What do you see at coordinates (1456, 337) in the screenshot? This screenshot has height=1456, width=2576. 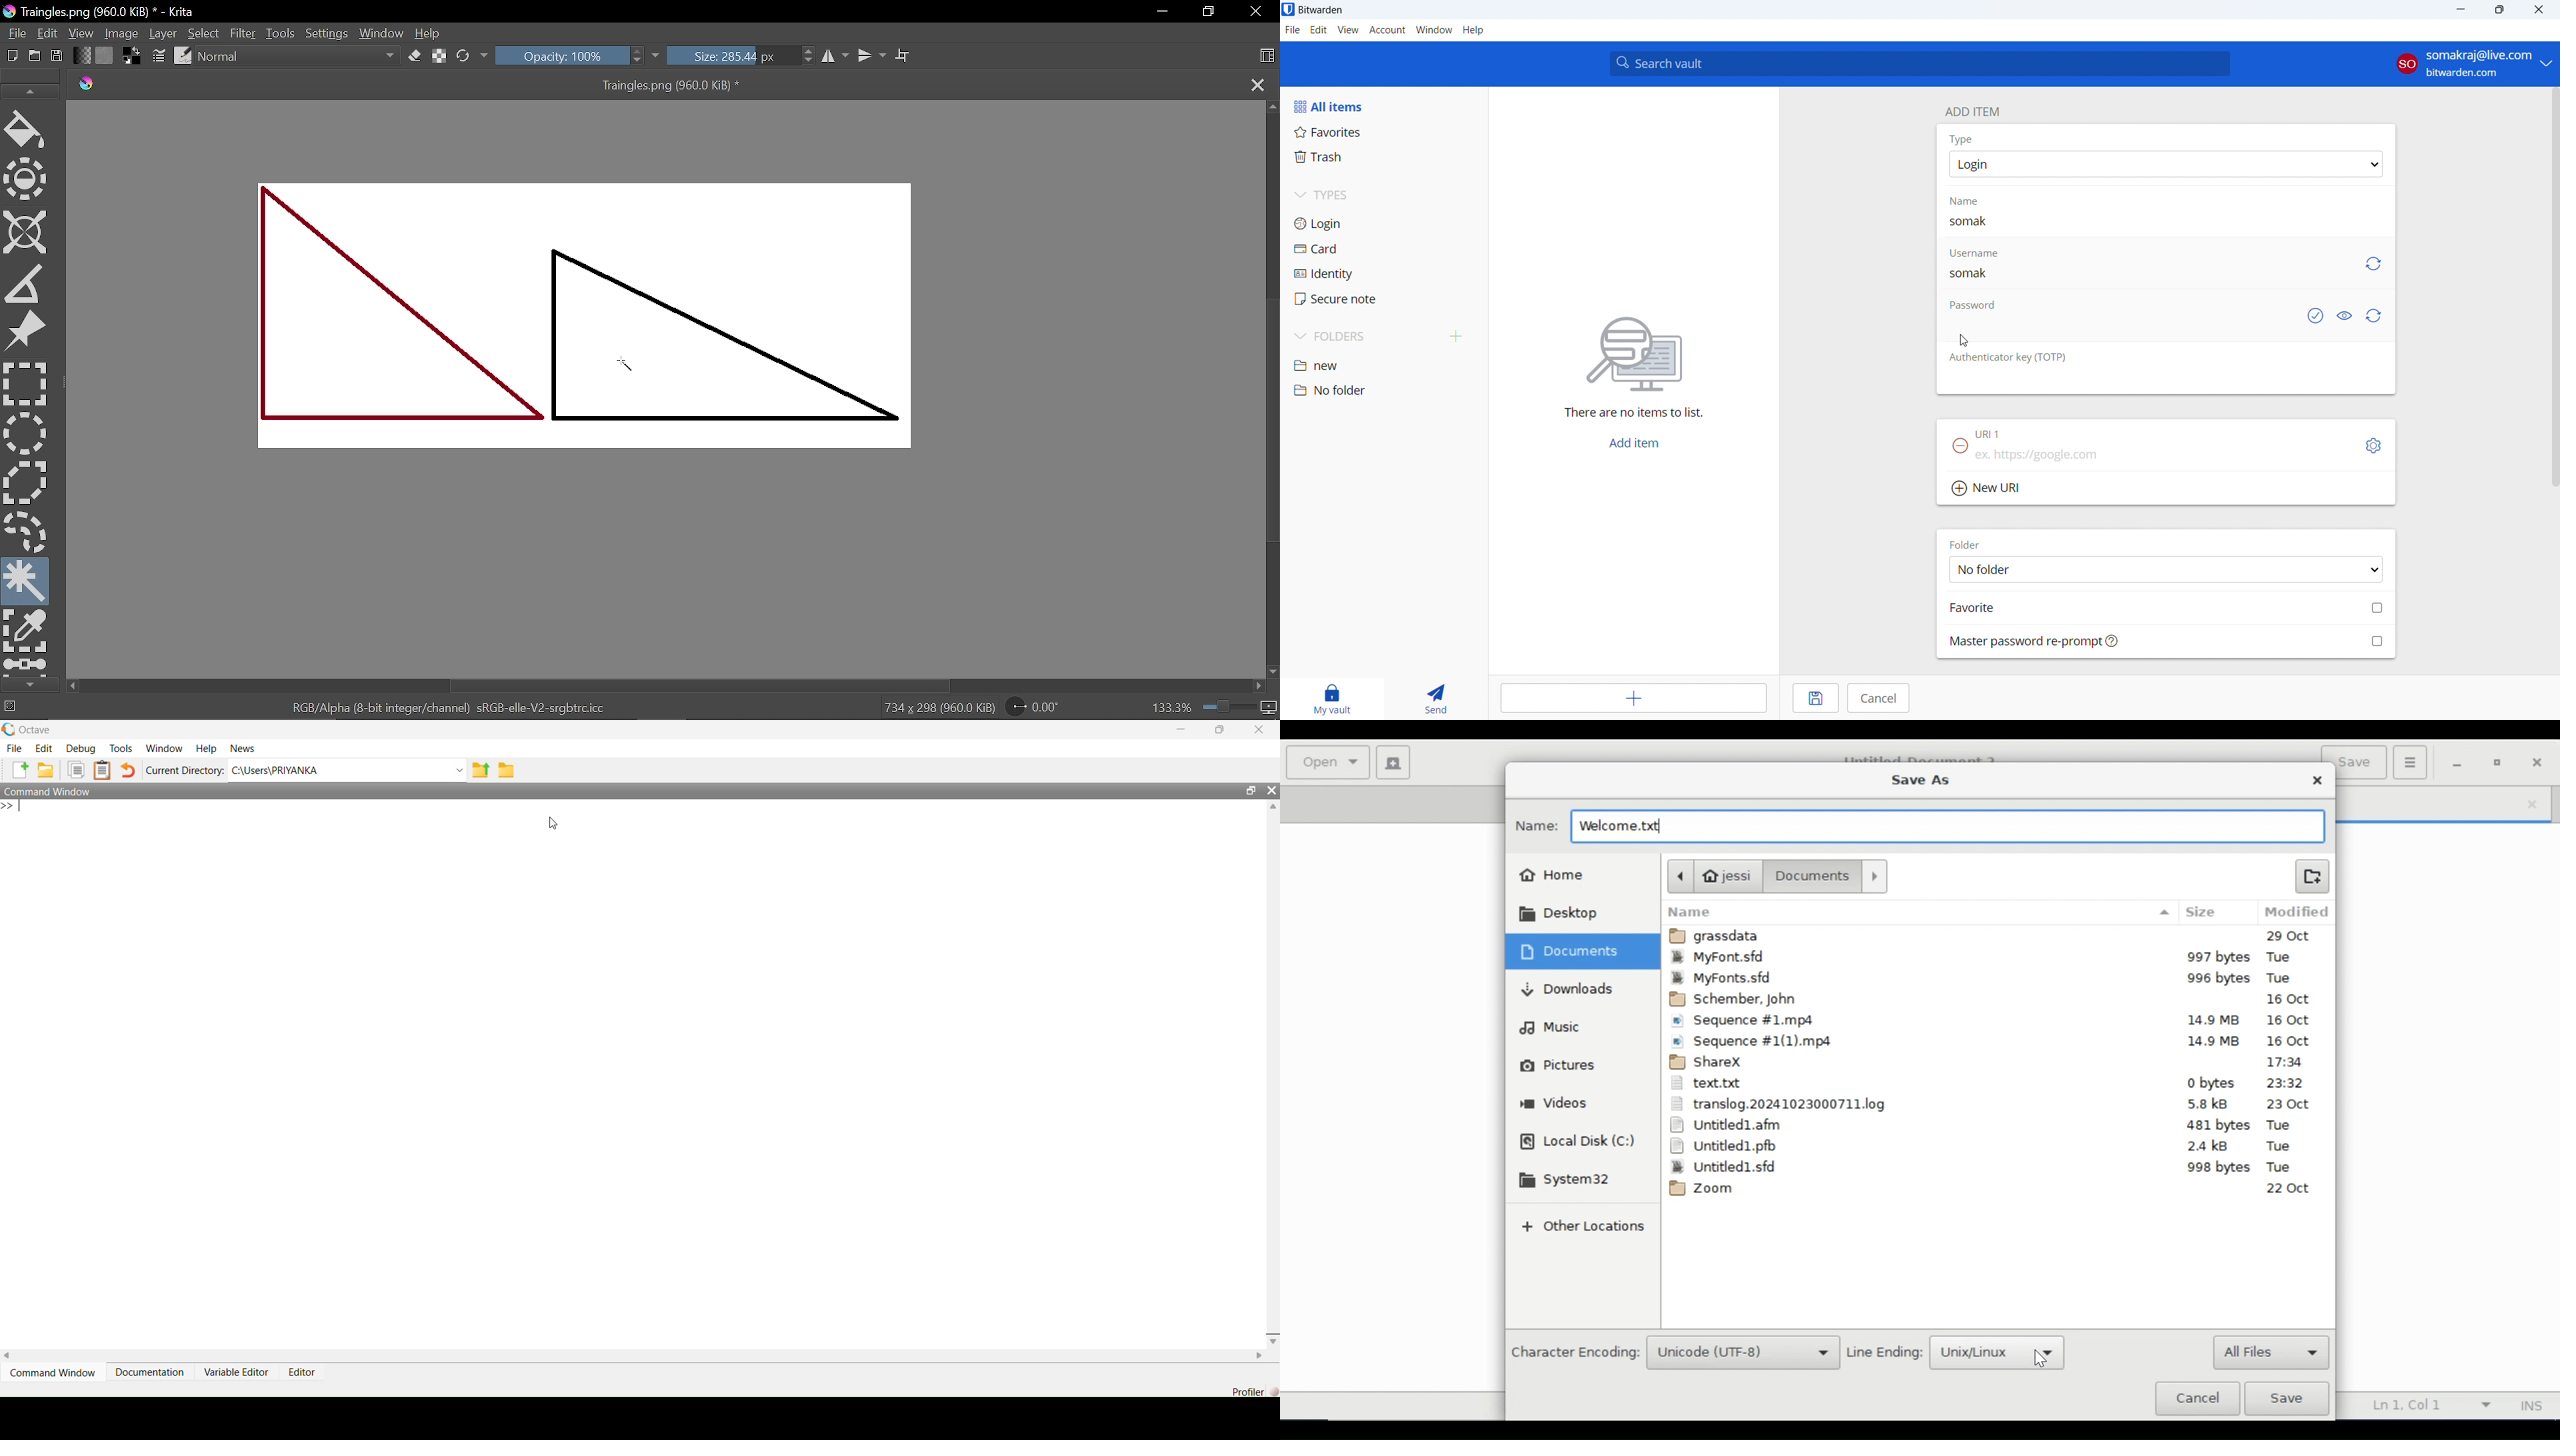 I see `add folder` at bounding box center [1456, 337].